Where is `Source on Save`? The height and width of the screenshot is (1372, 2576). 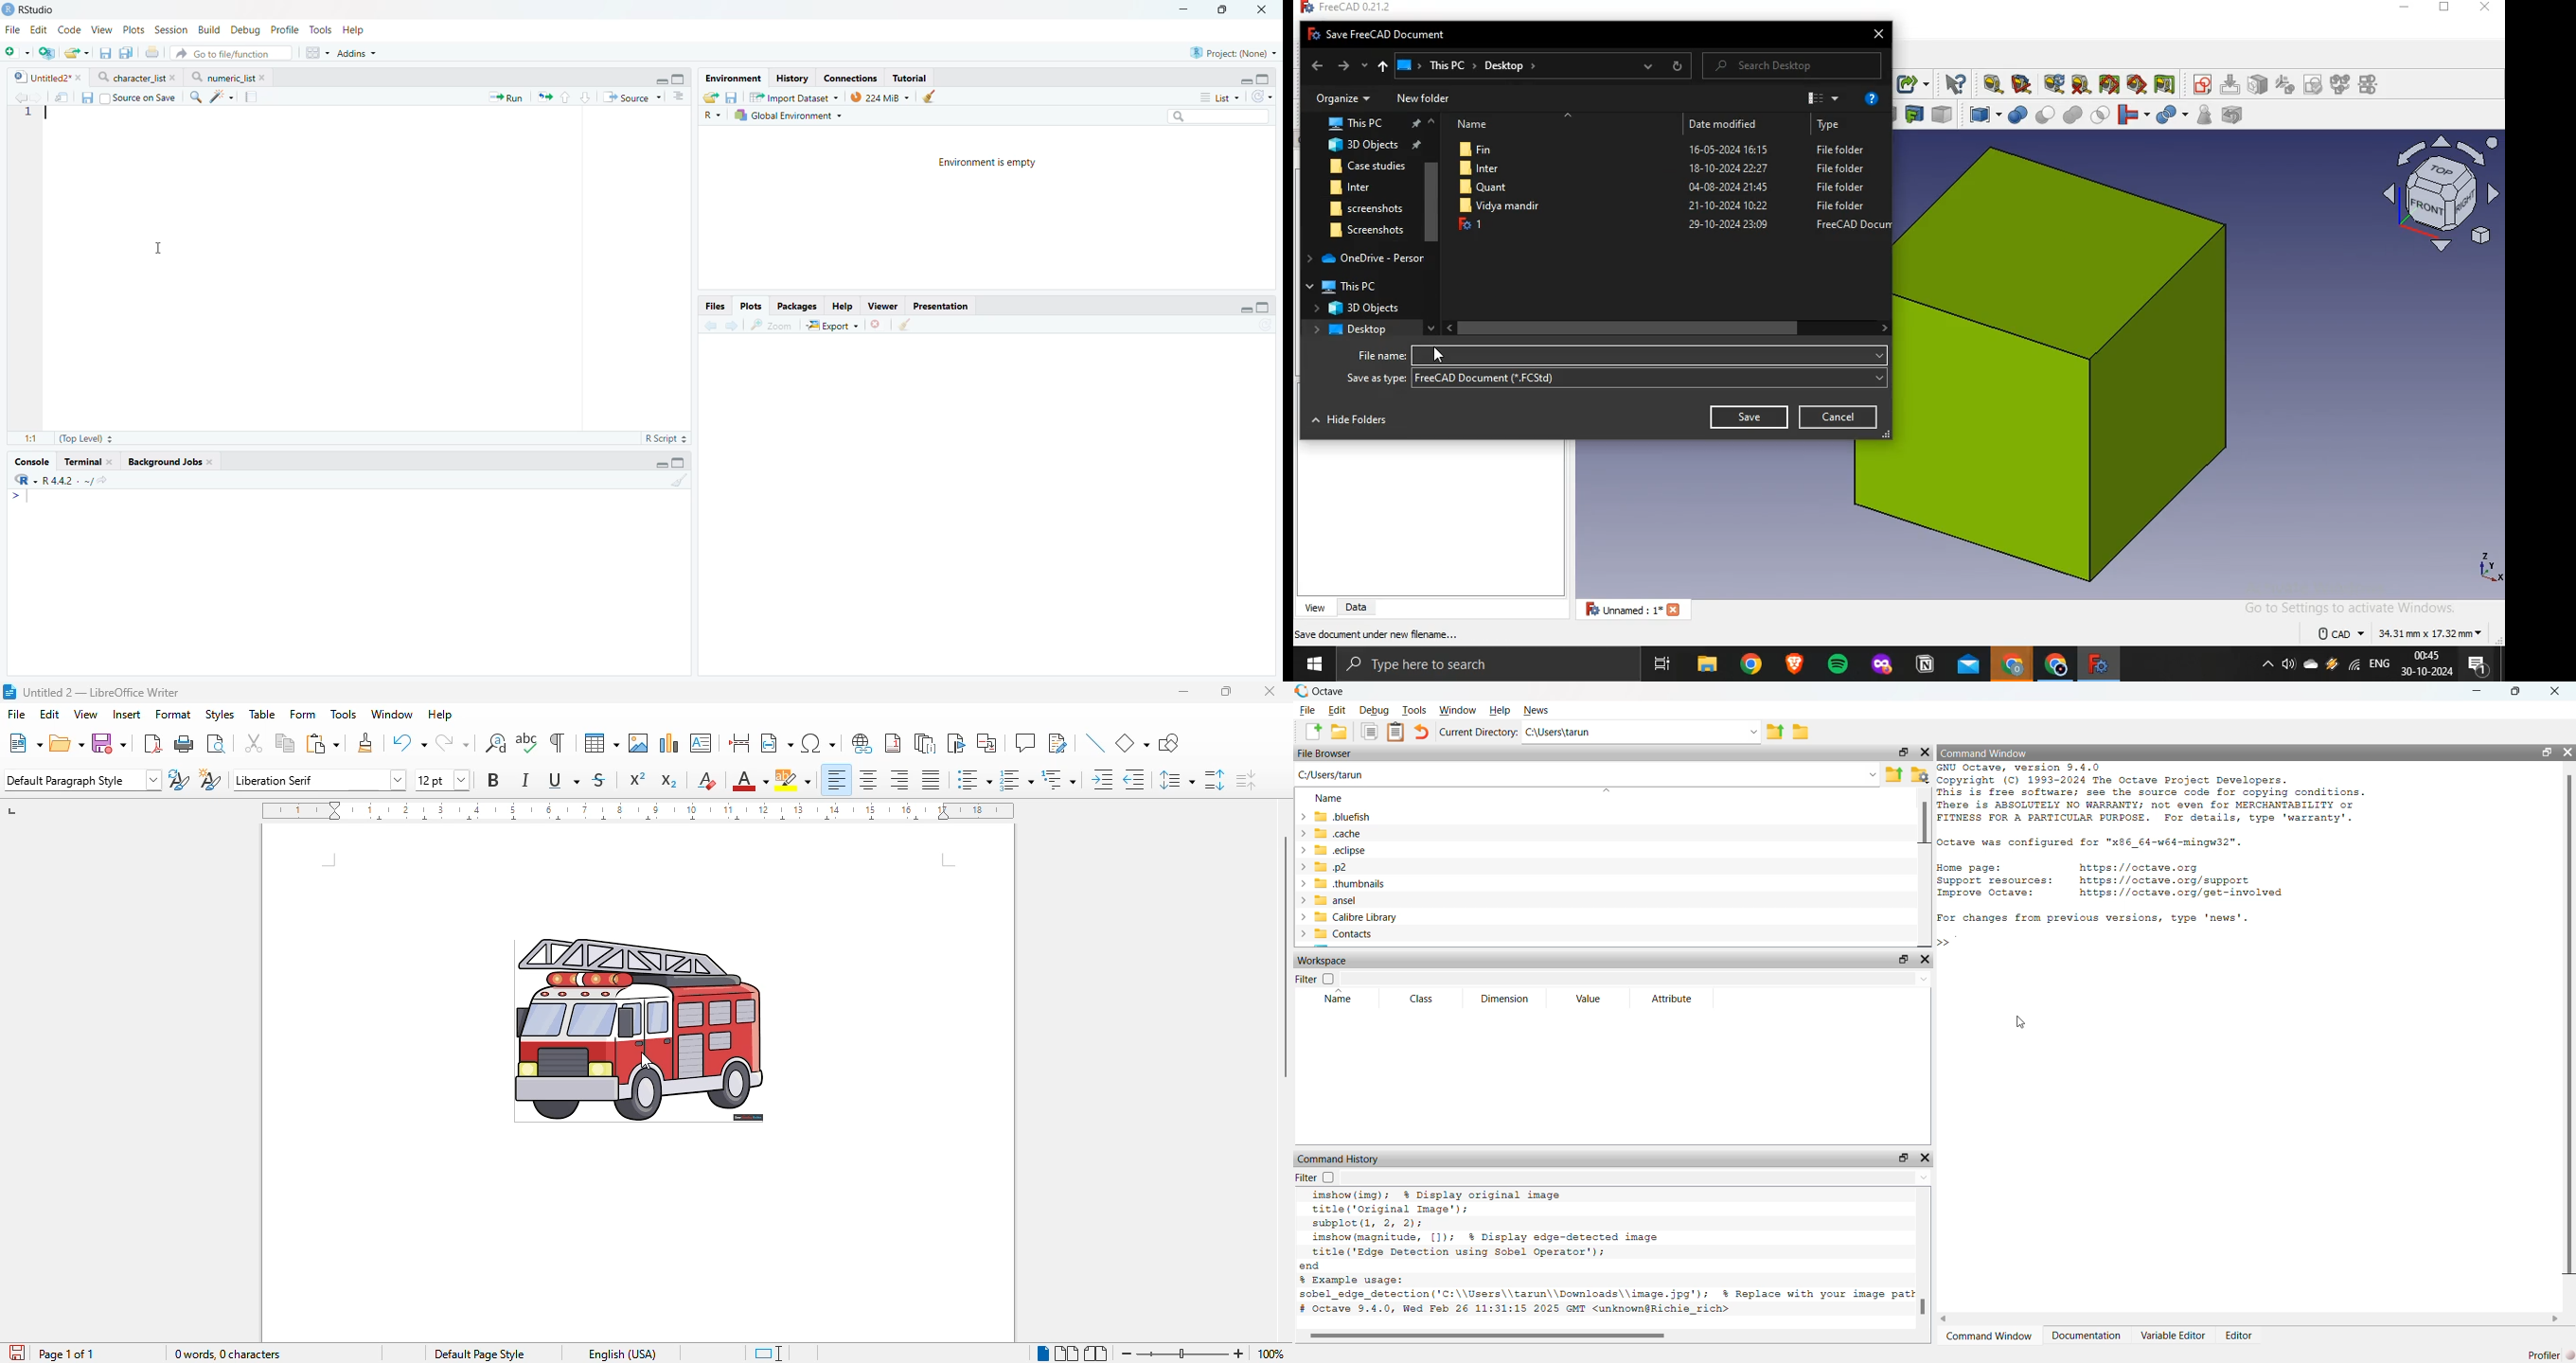
Source on Save is located at coordinates (138, 98).